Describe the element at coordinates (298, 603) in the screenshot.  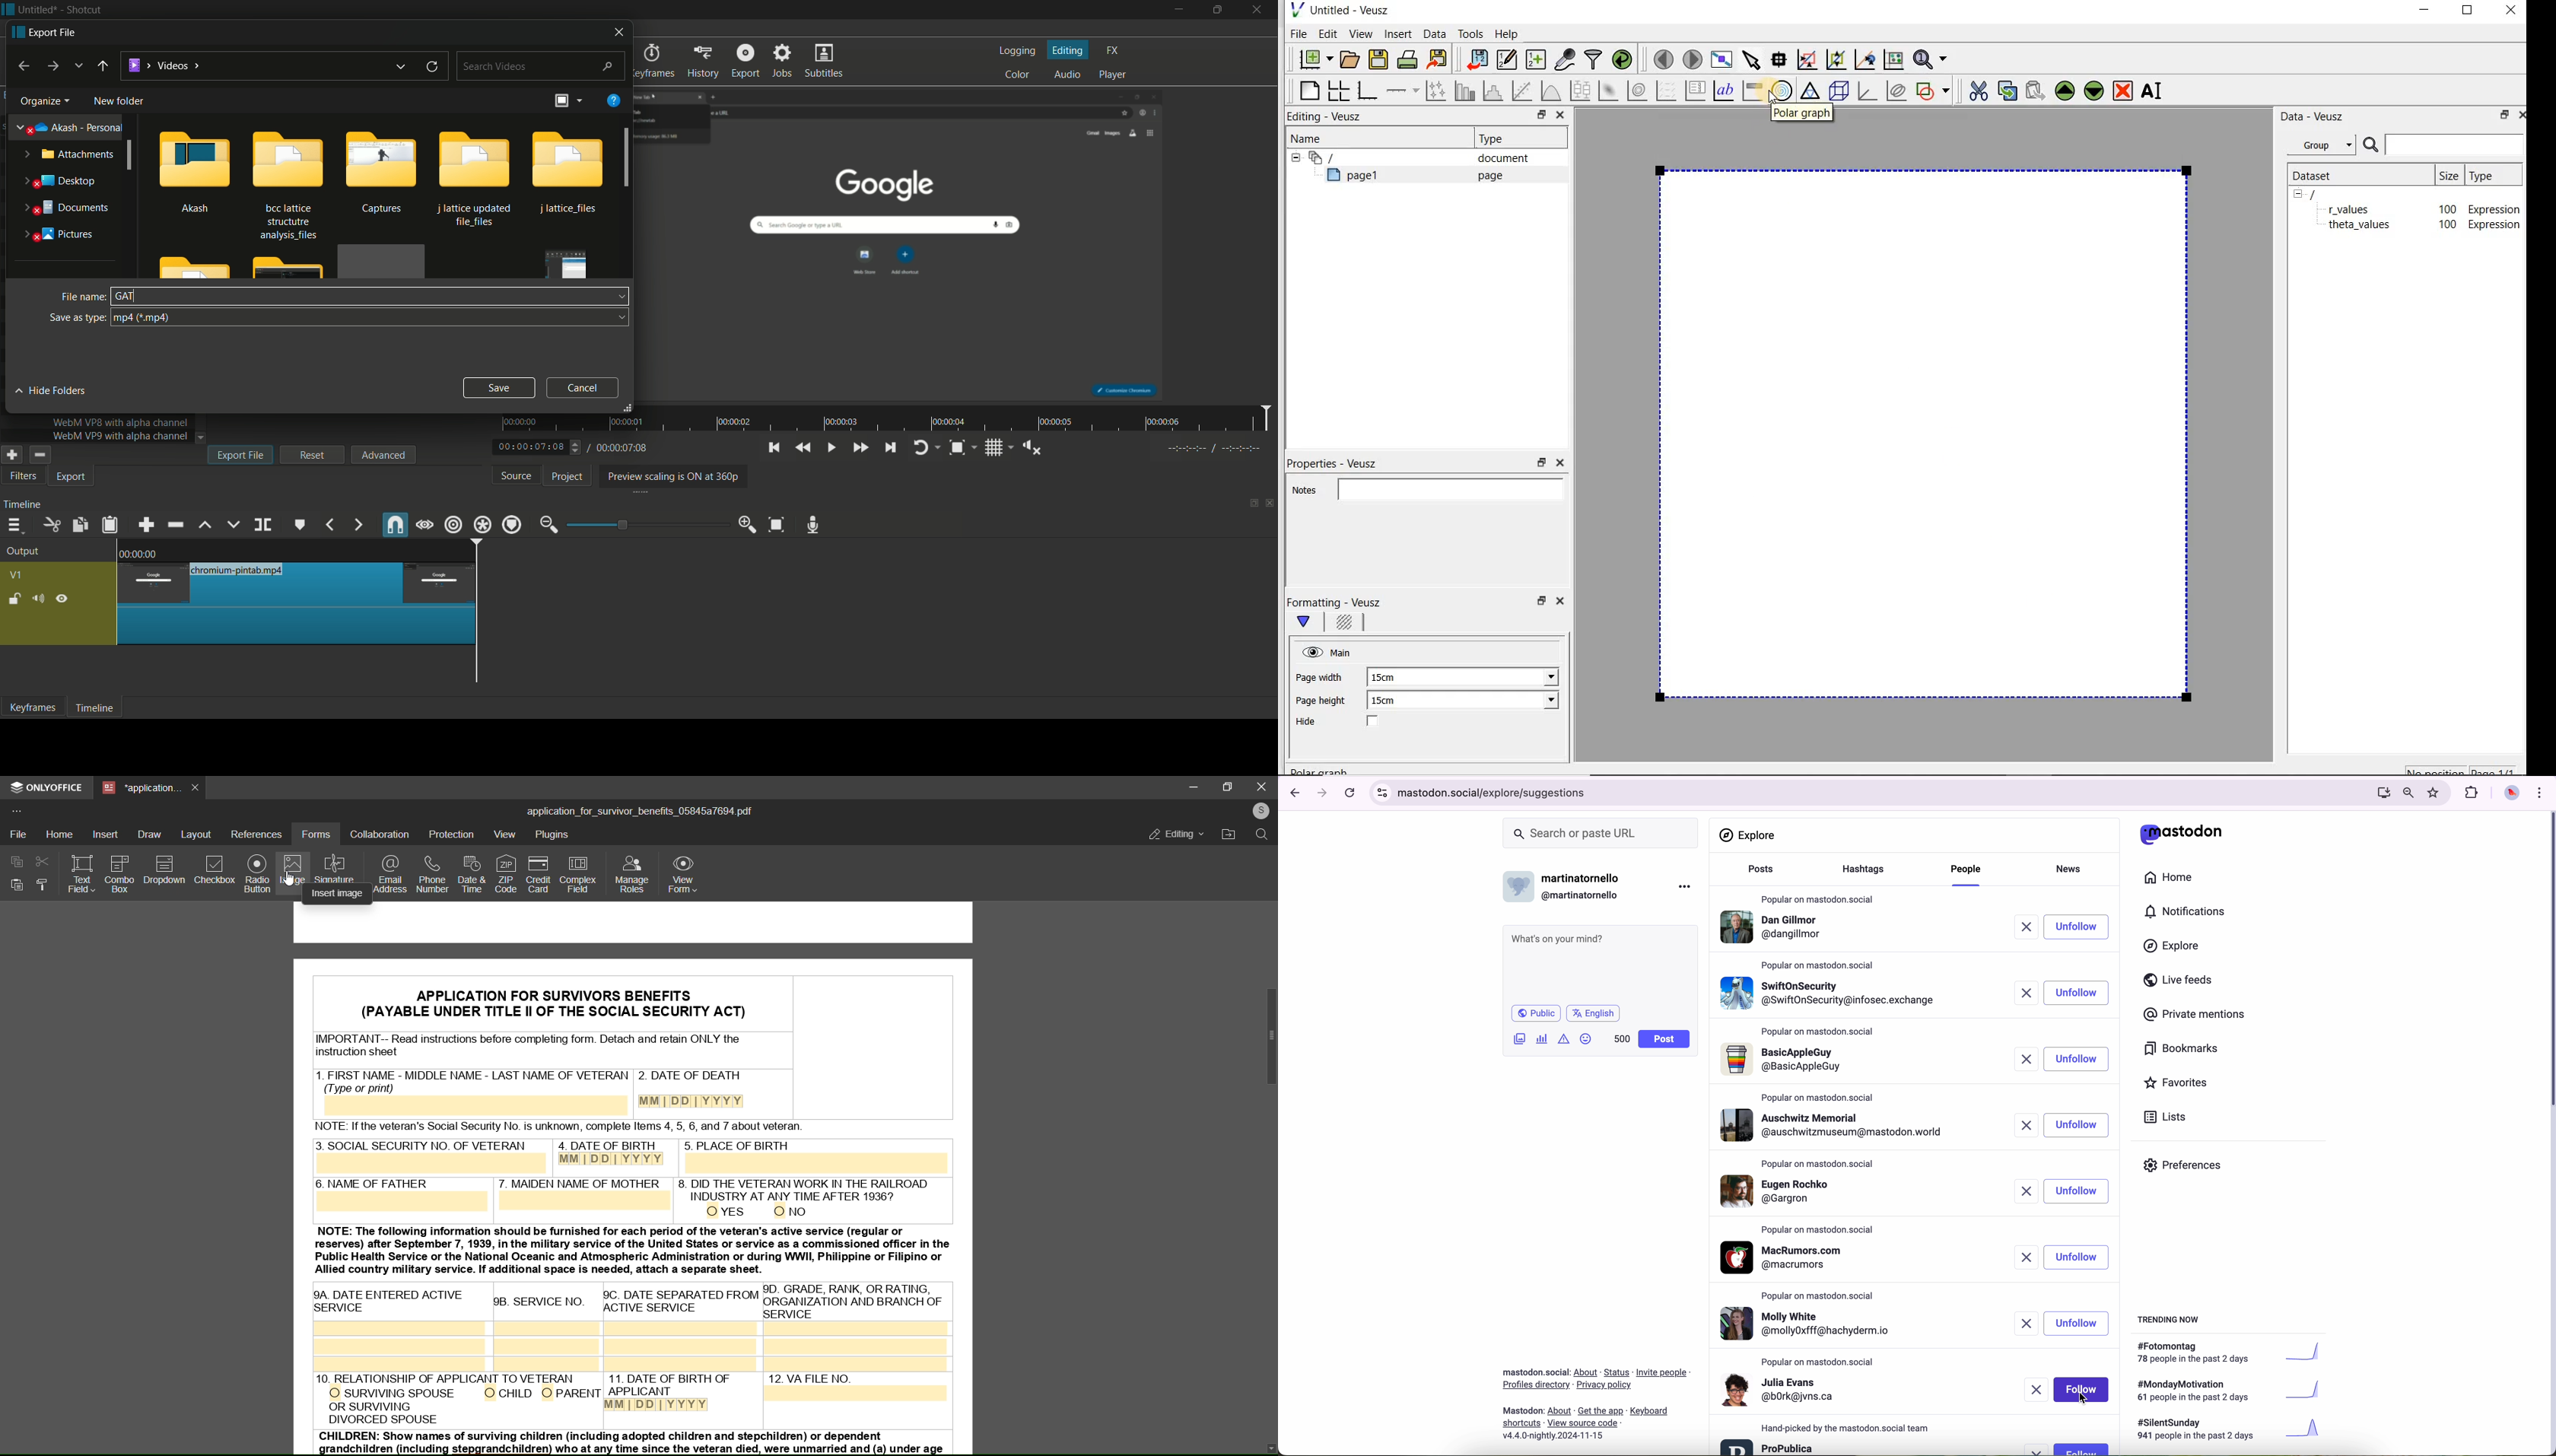
I see `only this segment is left now` at that location.